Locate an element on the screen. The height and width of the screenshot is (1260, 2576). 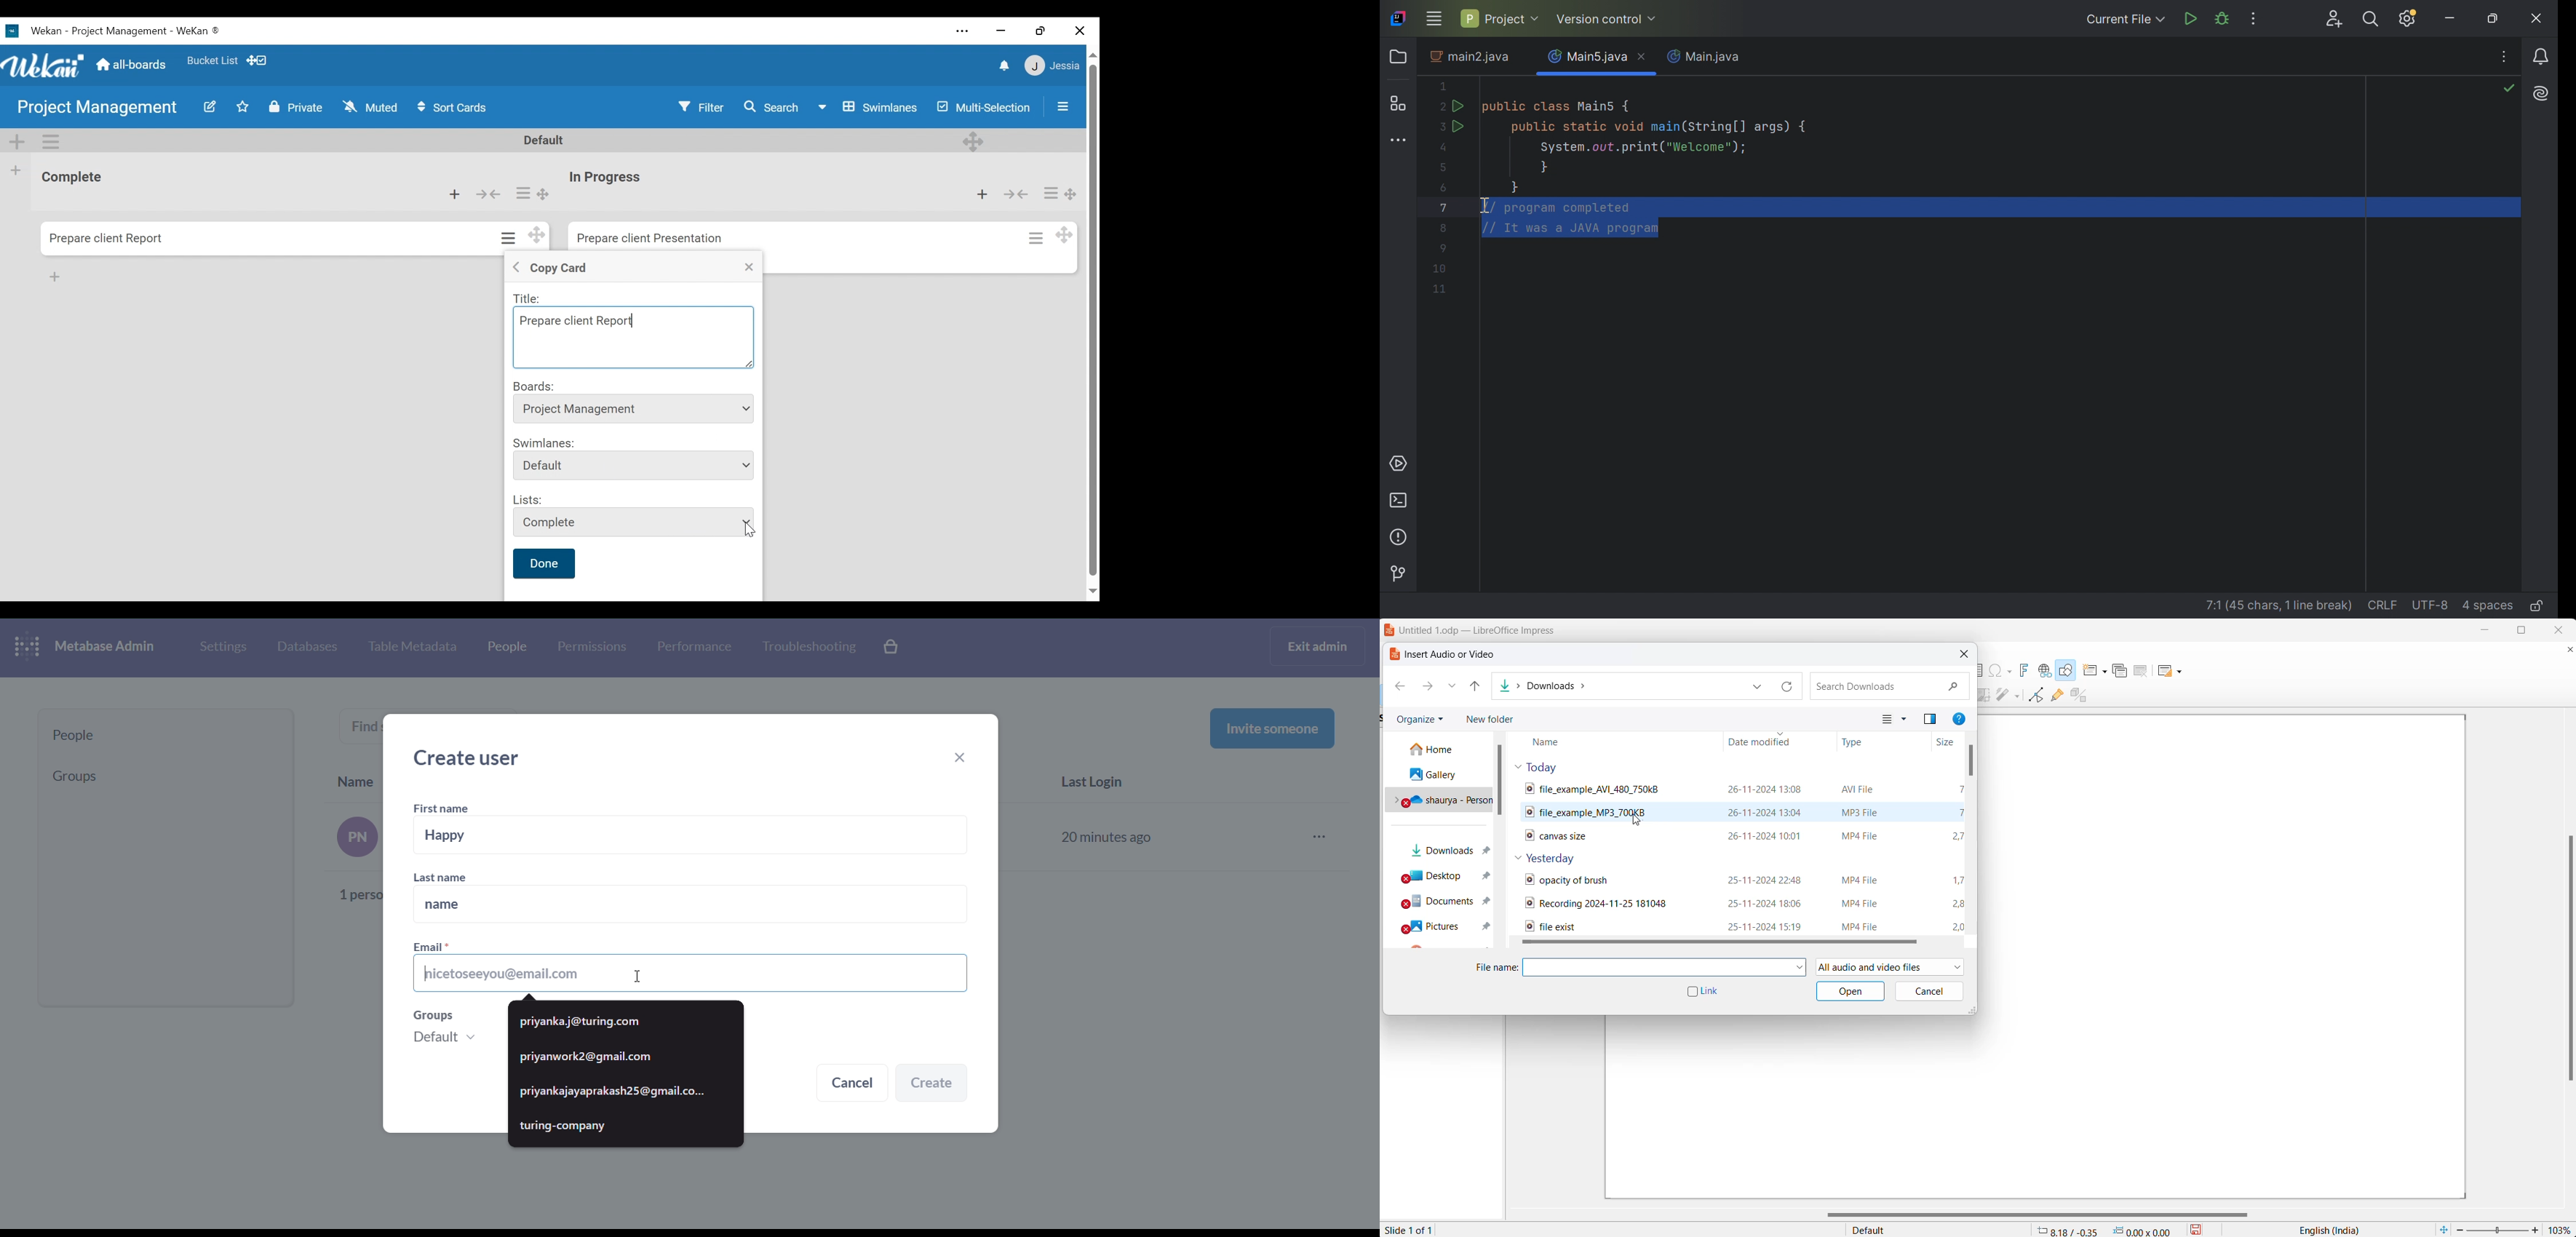
dialog box title is located at coordinates (1443, 653).